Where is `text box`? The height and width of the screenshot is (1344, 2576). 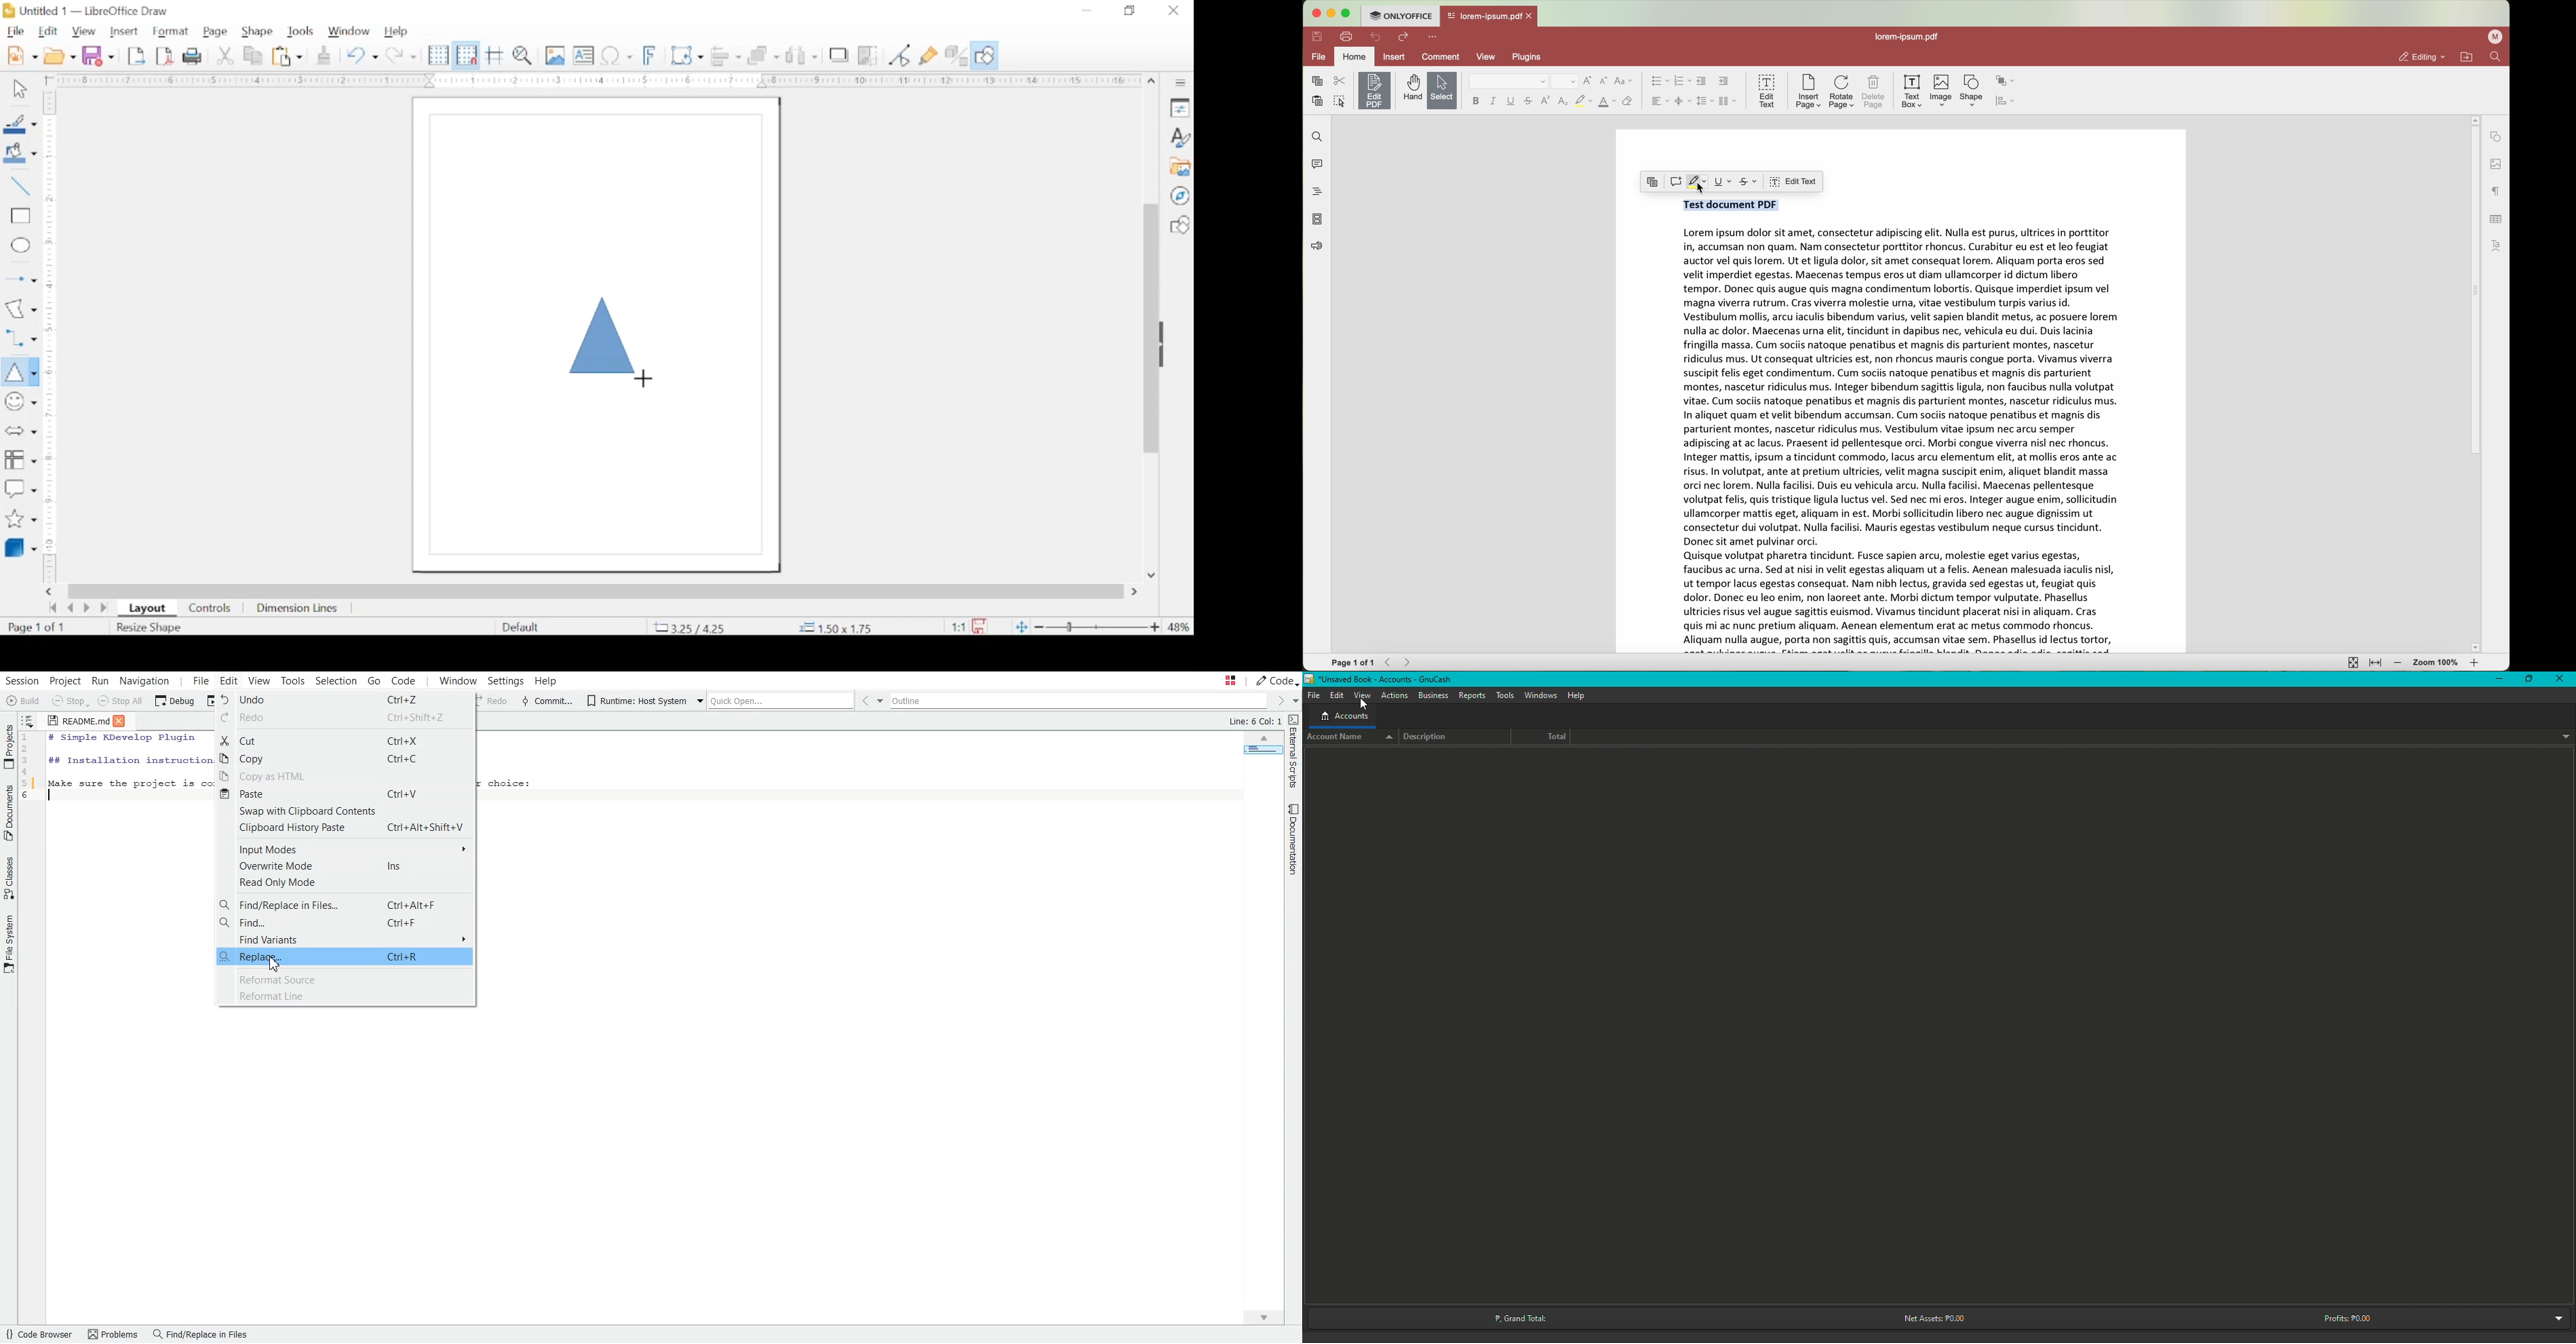
text box is located at coordinates (1910, 92).